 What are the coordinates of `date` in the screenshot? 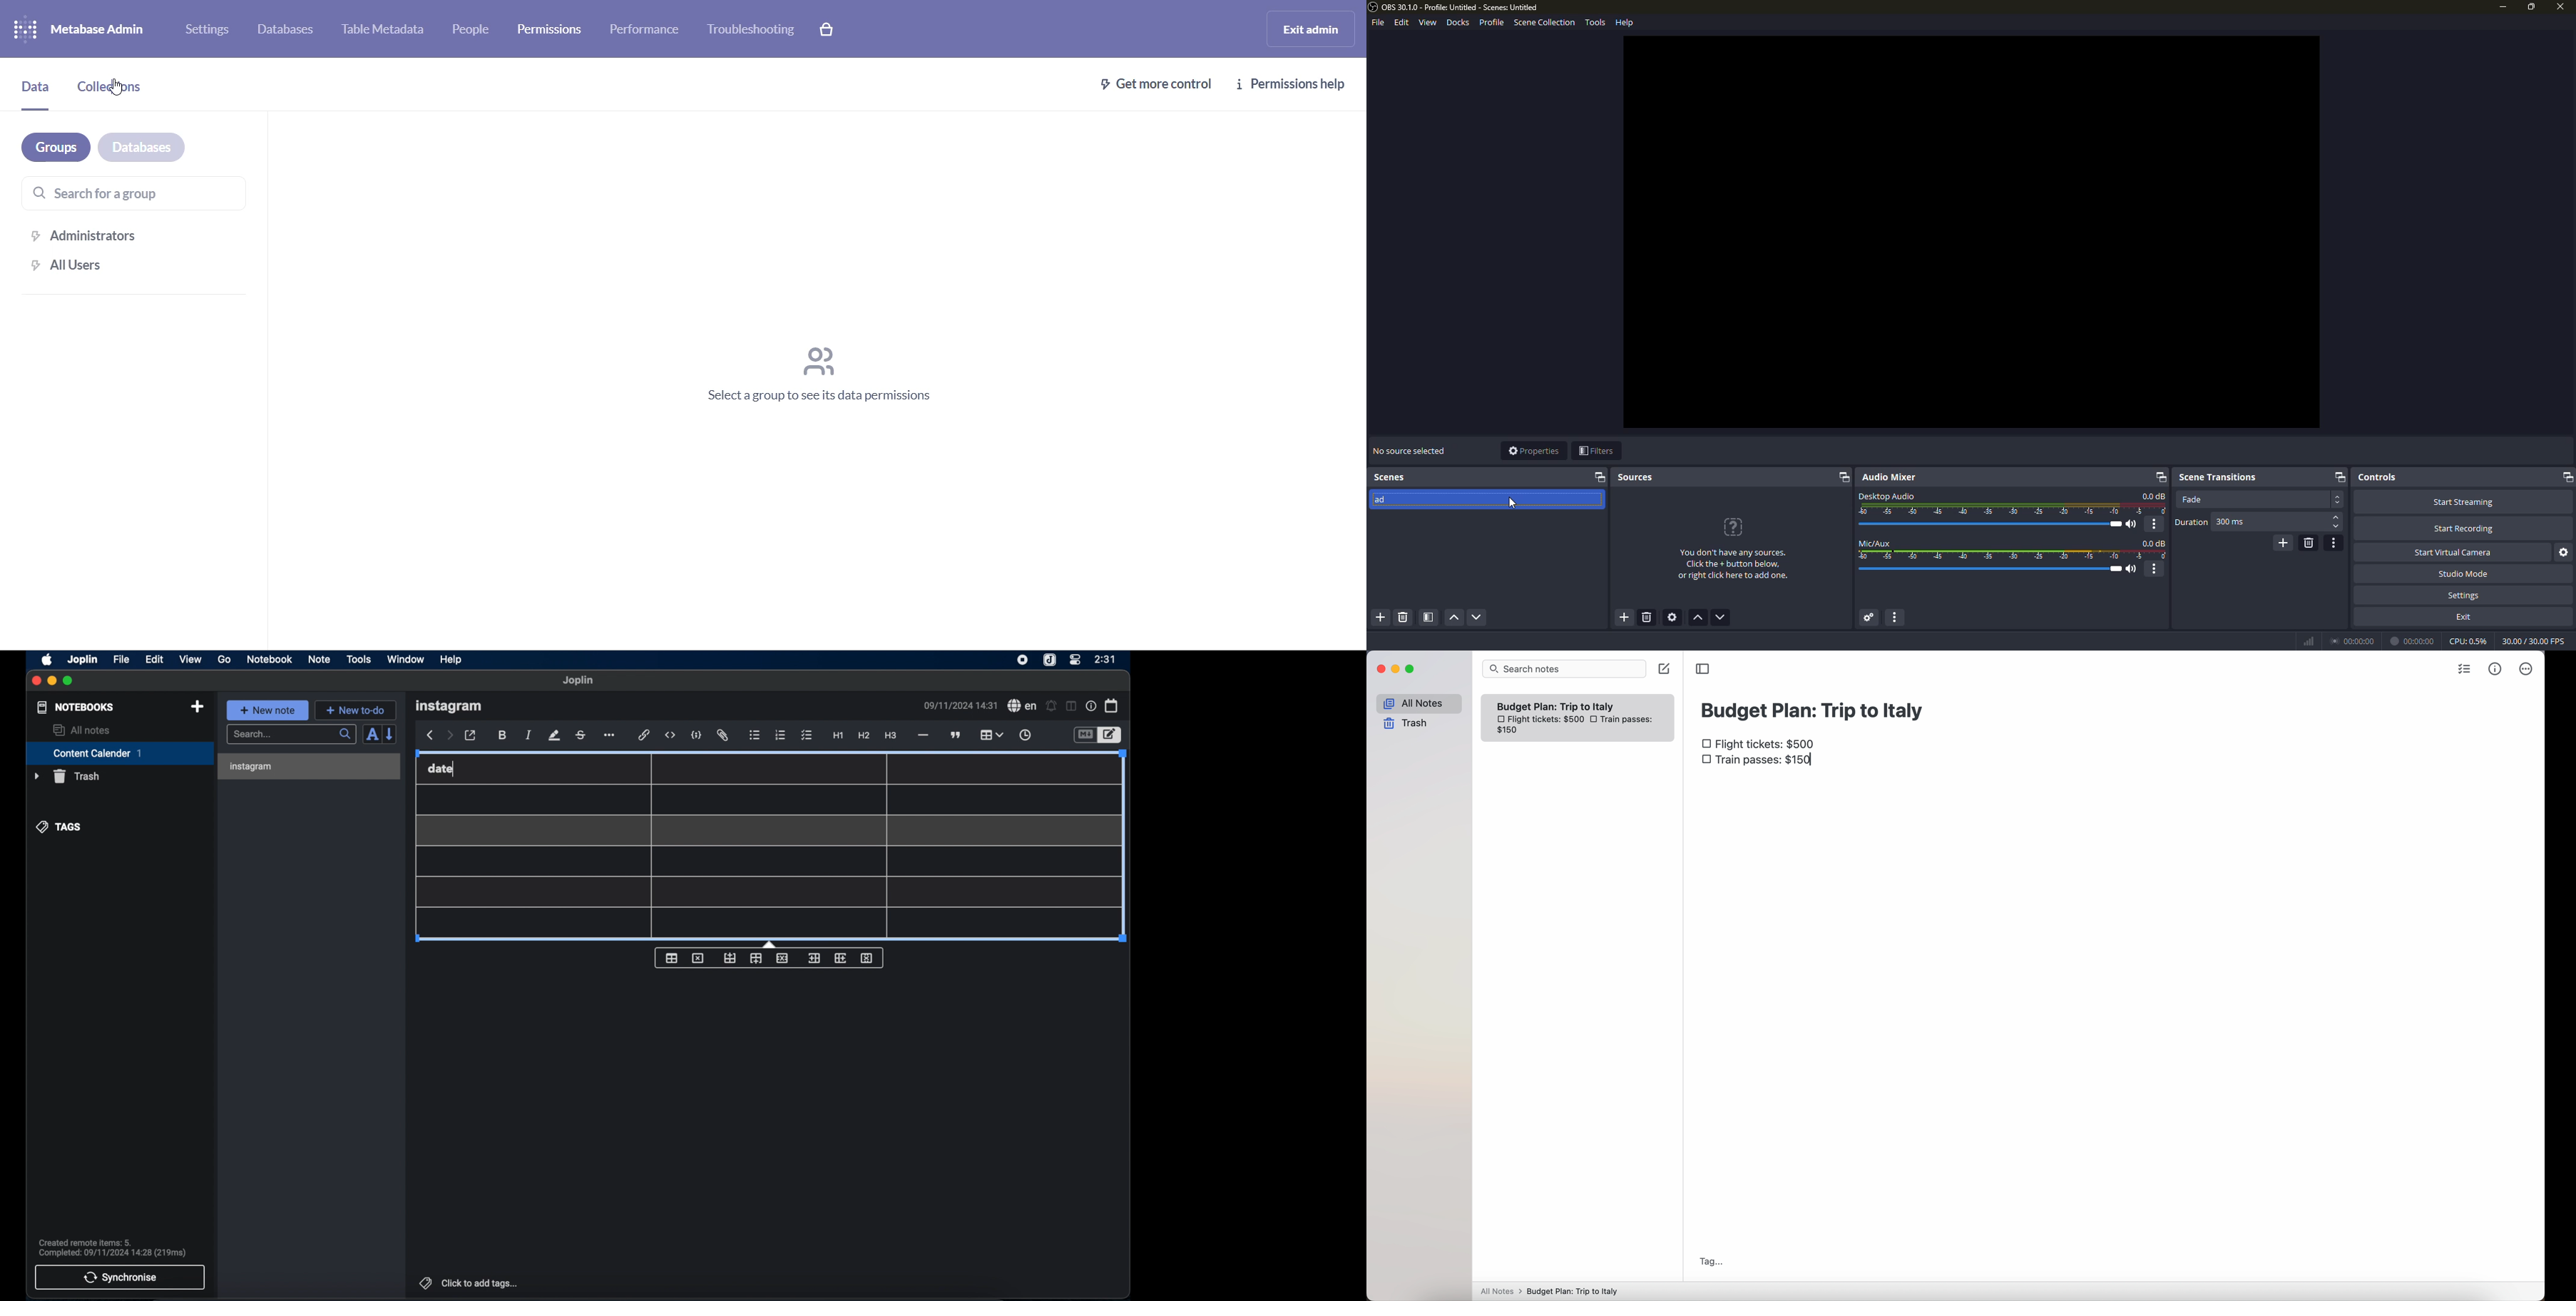 It's located at (441, 769).